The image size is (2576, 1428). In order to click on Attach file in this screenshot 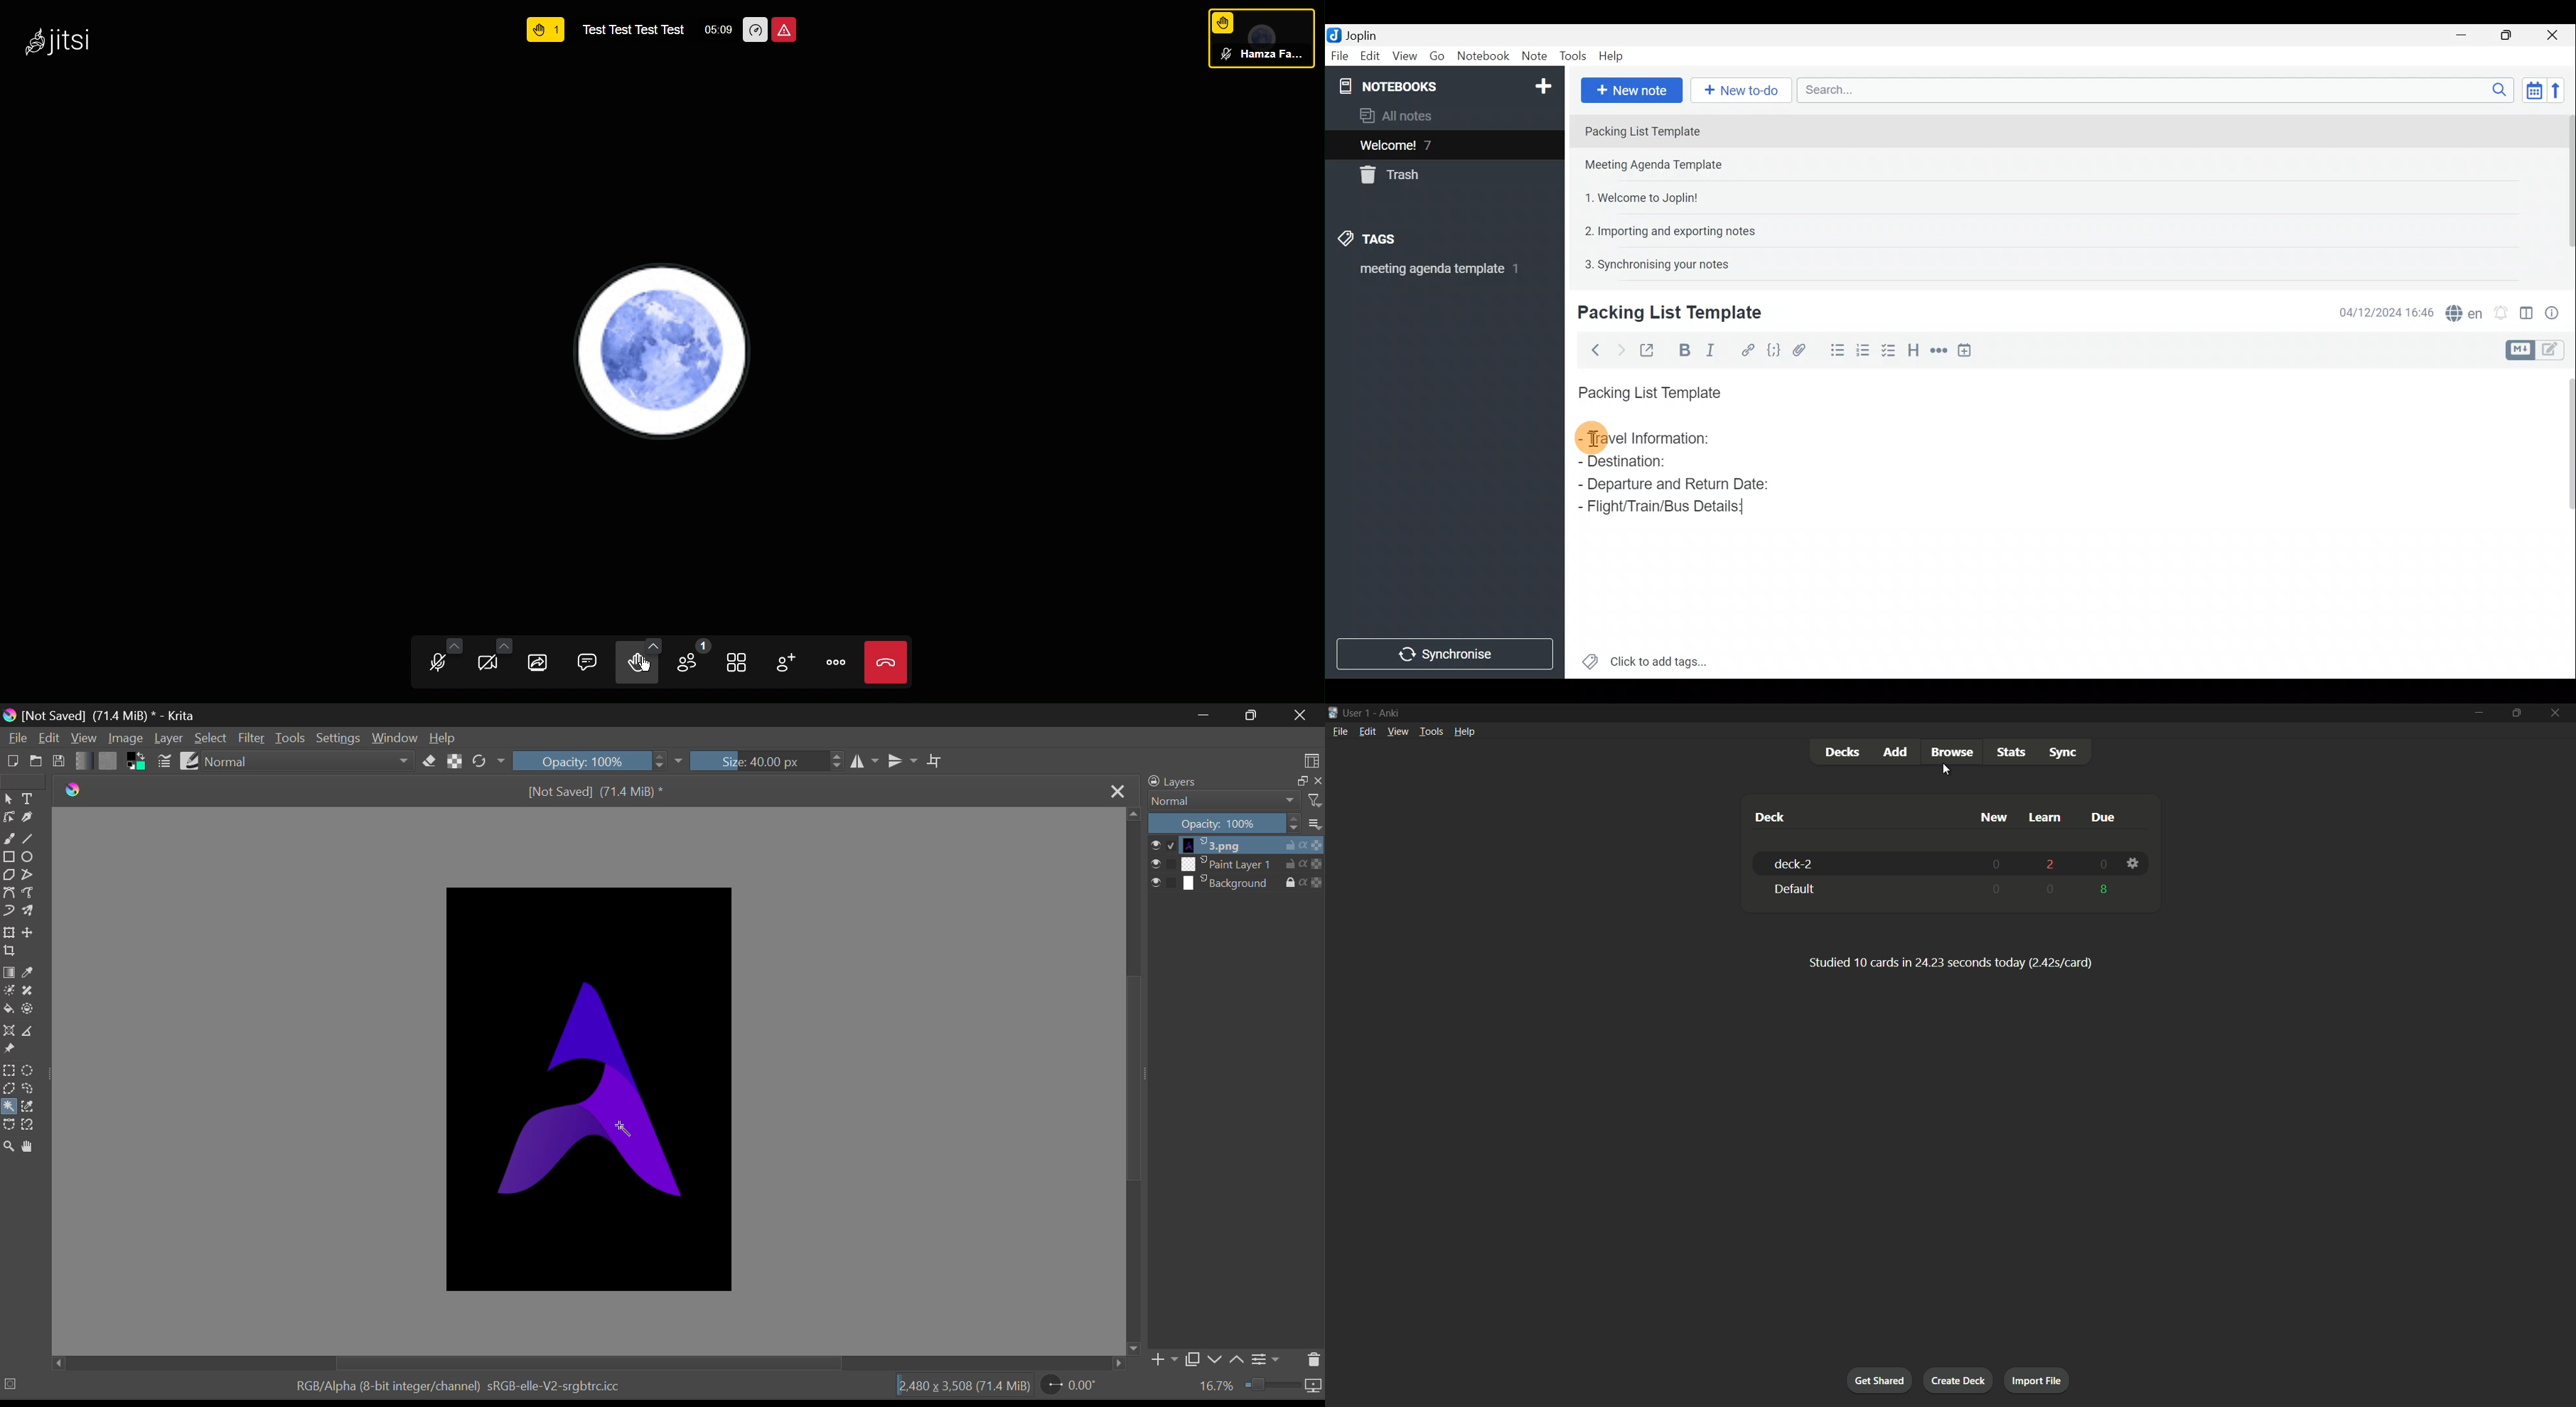, I will do `click(1799, 349)`.